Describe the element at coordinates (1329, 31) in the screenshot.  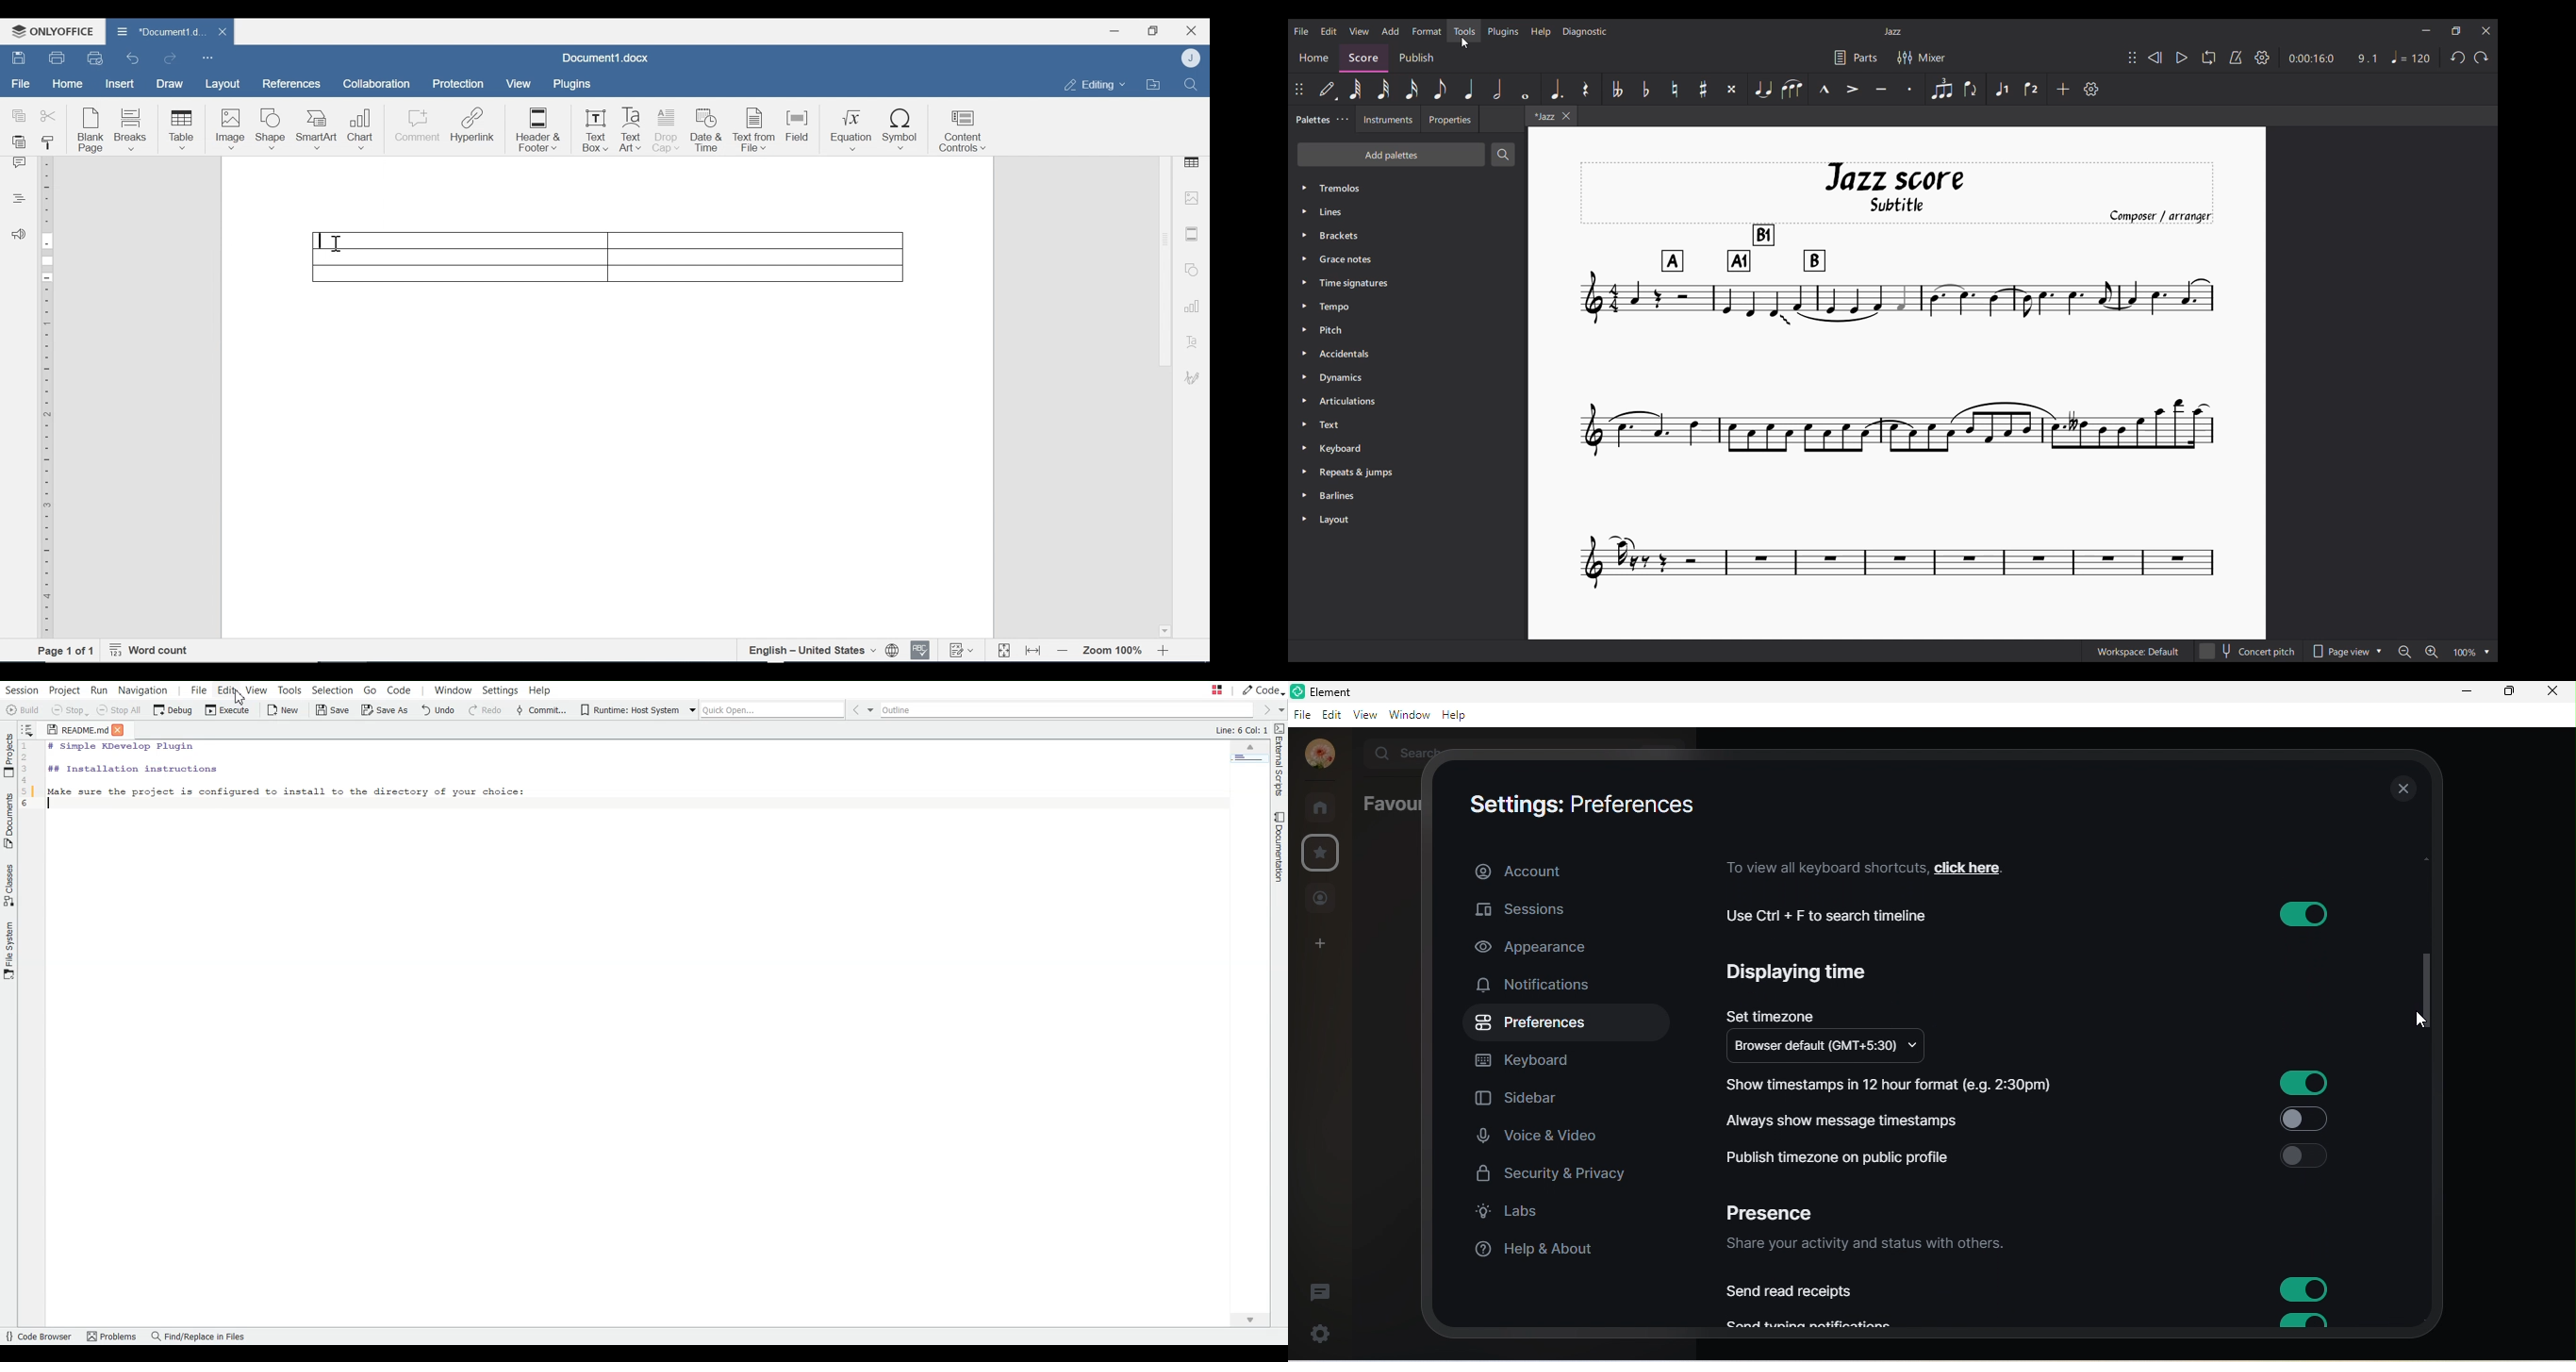
I see `Edit menu` at that location.